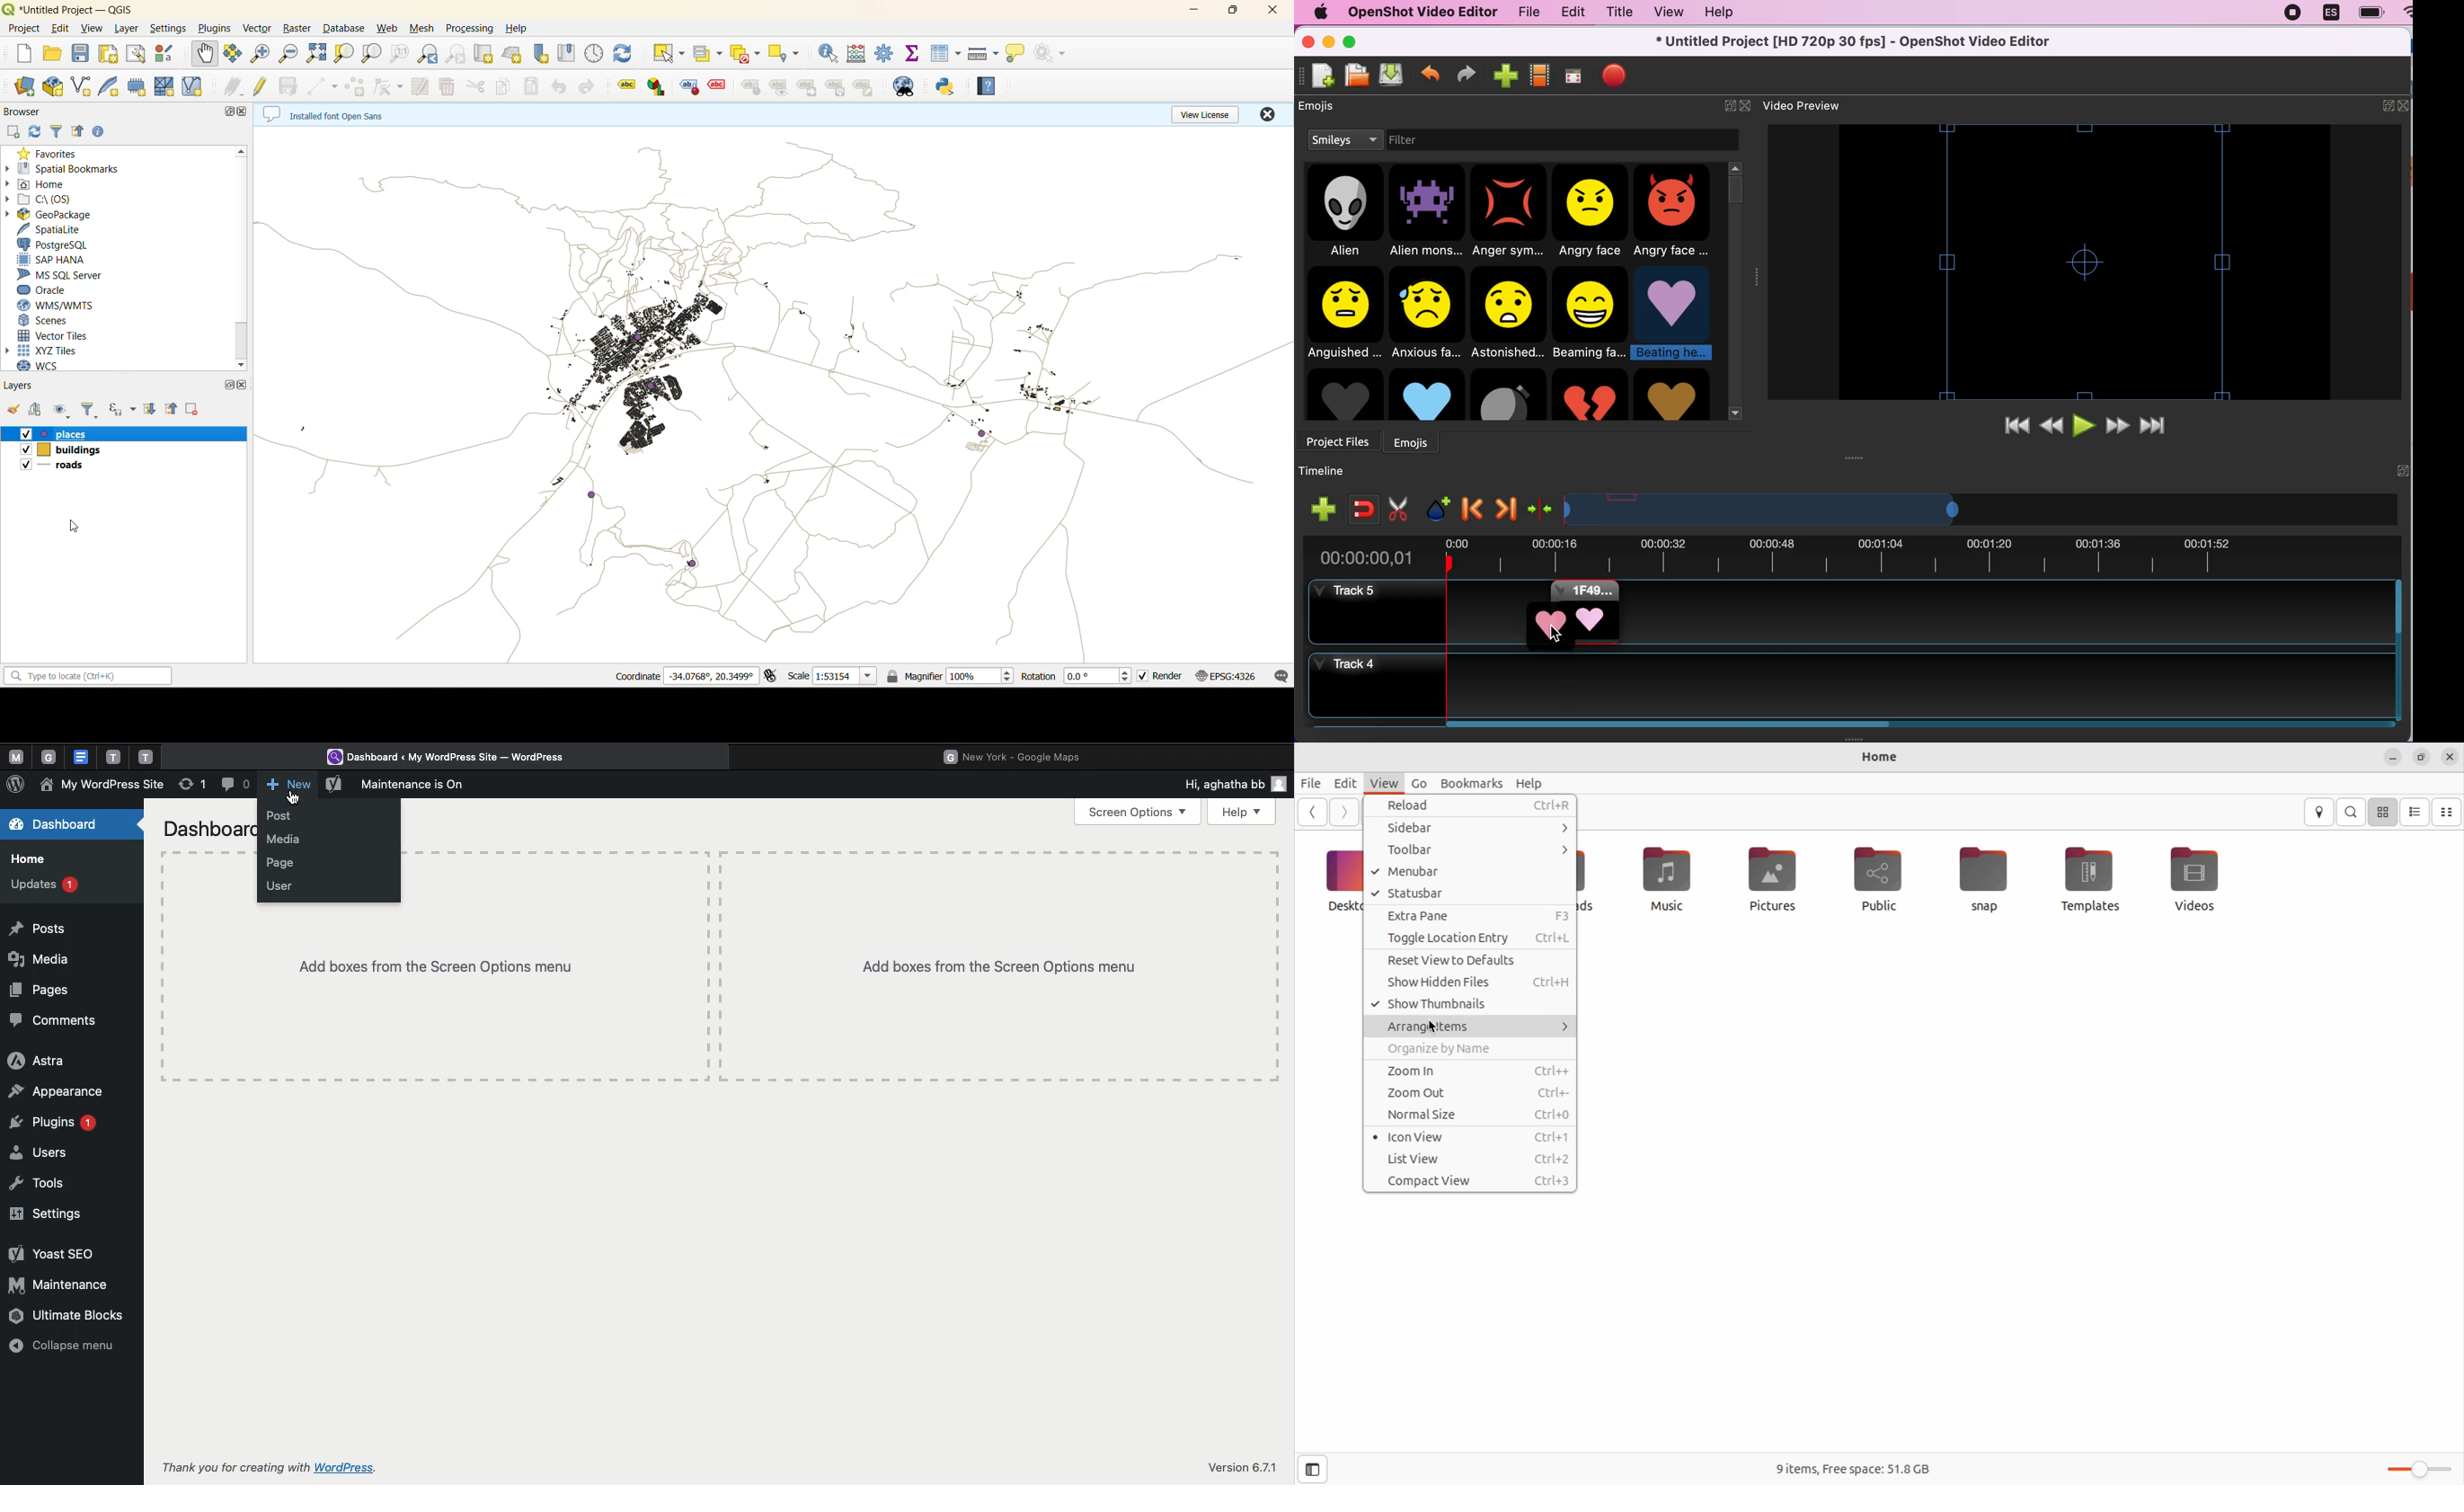  Describe the element at coordinates (485, 56) in the screenshot. I see `new map view` at that location.